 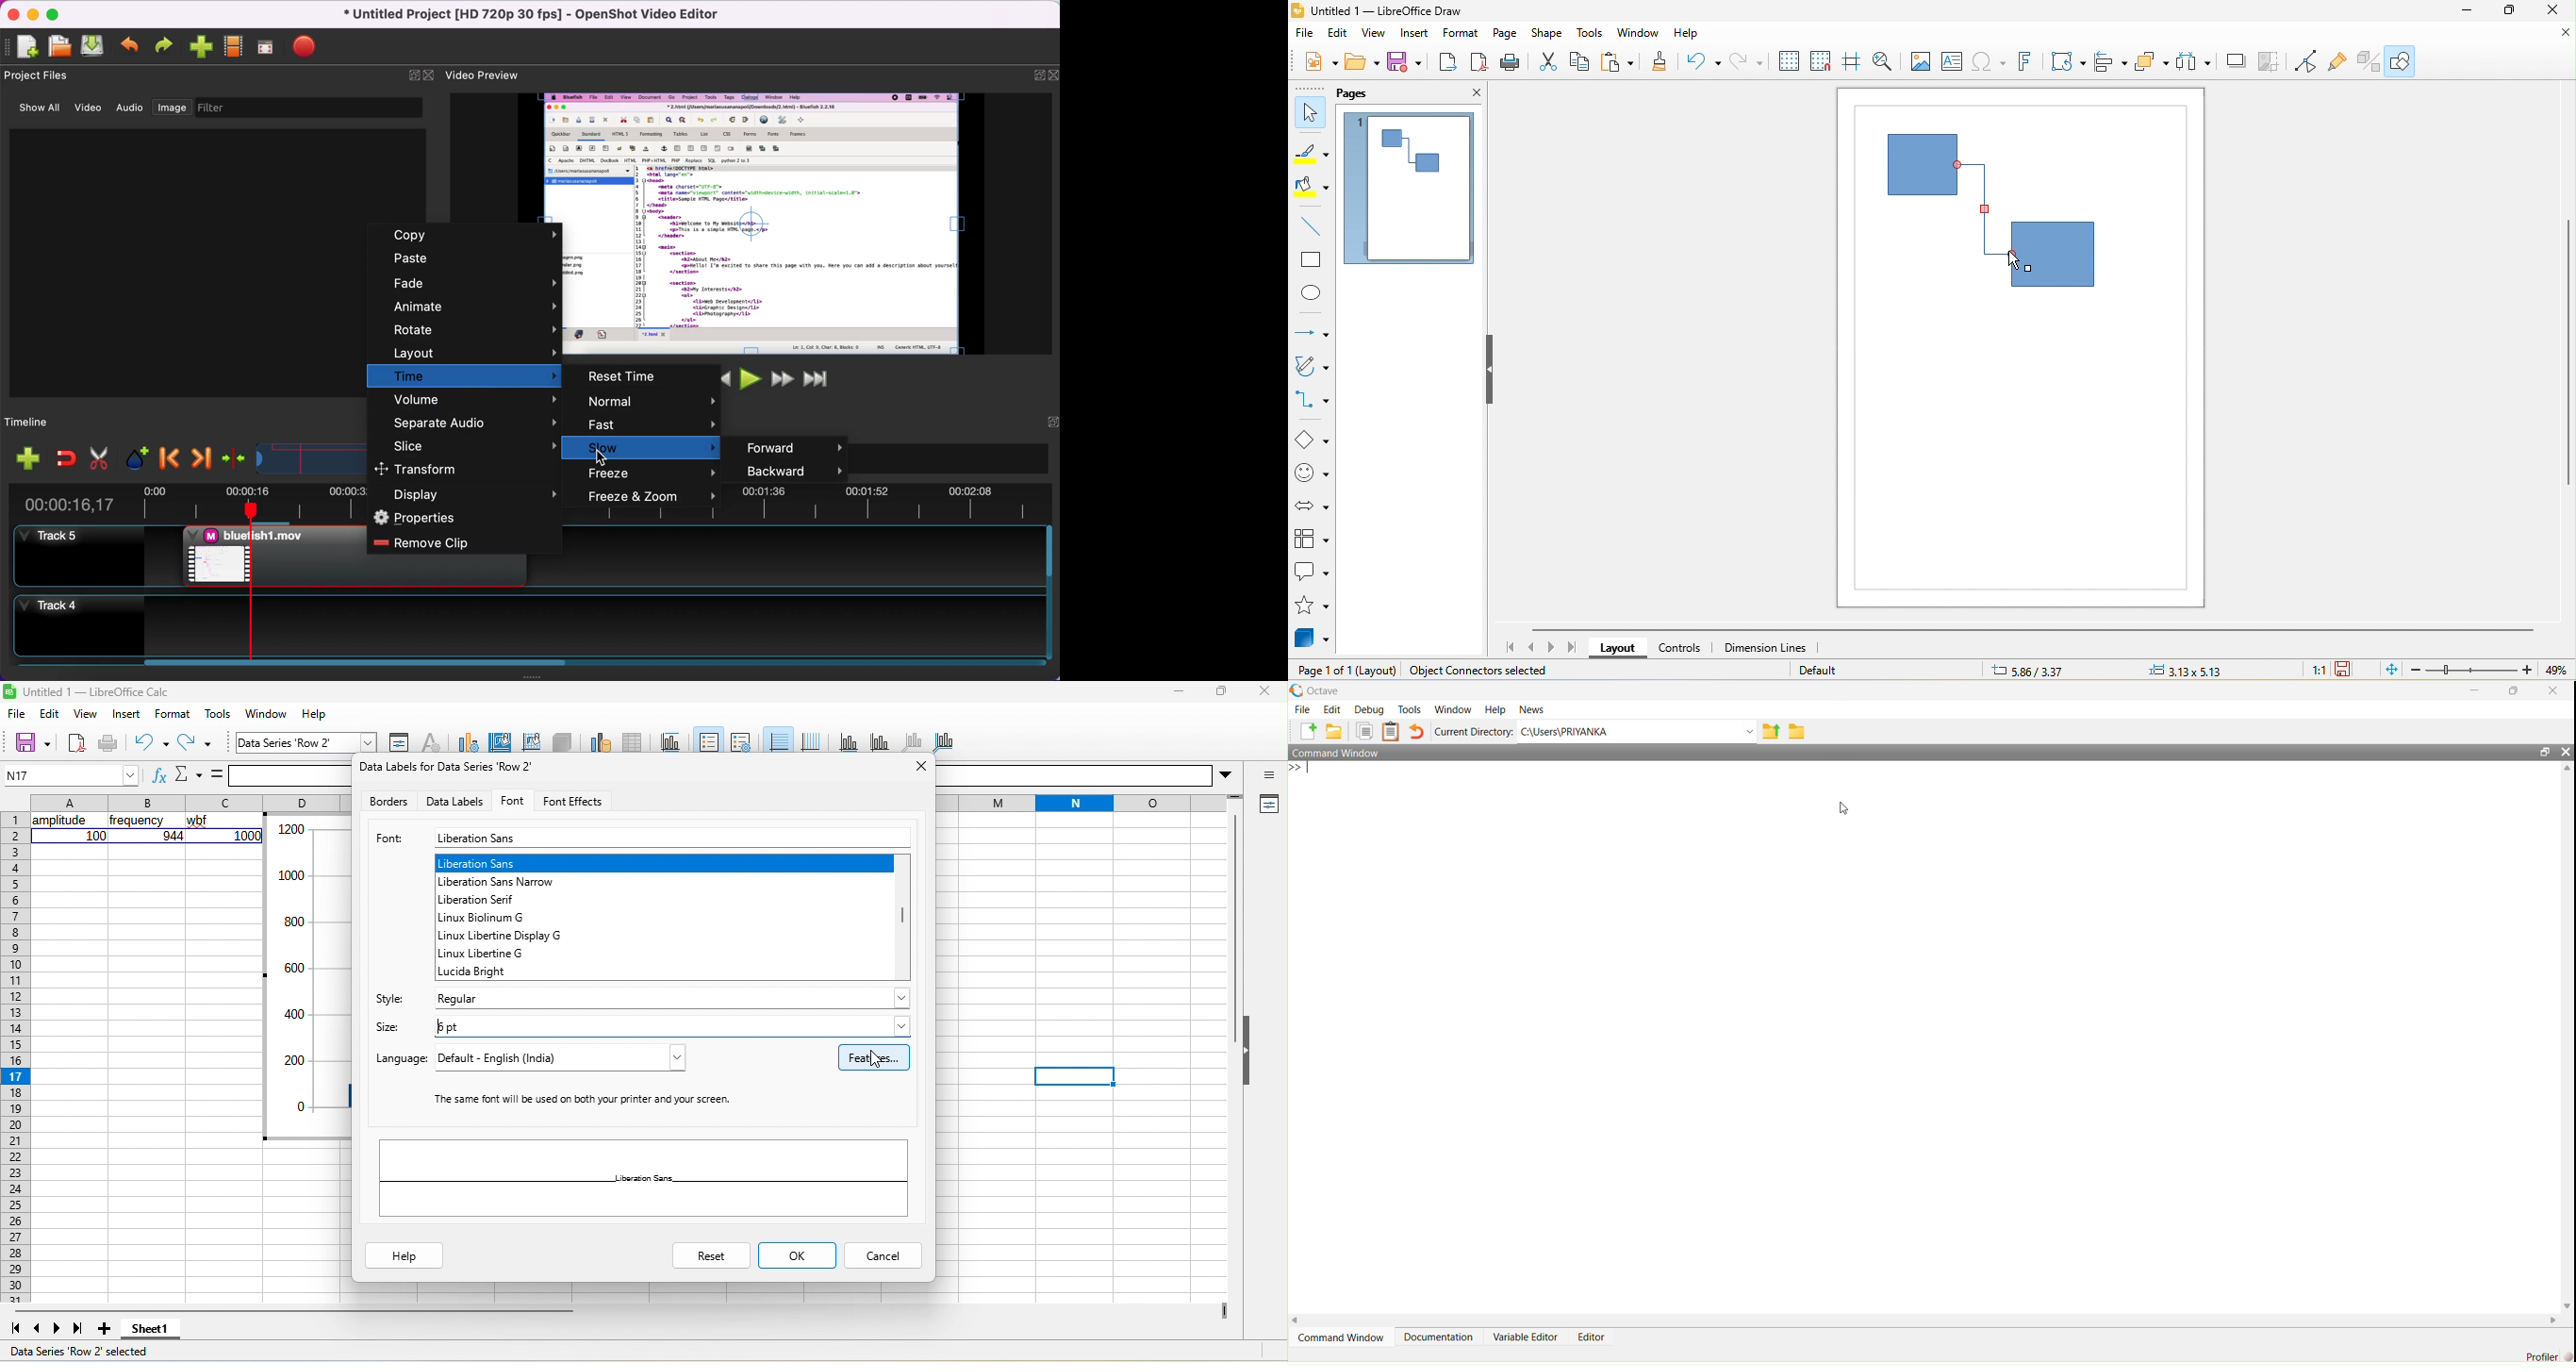 What do you see at coordinates (155, 774) in the screenshot?
I see `function wizard` at bounding box center [155, 774].